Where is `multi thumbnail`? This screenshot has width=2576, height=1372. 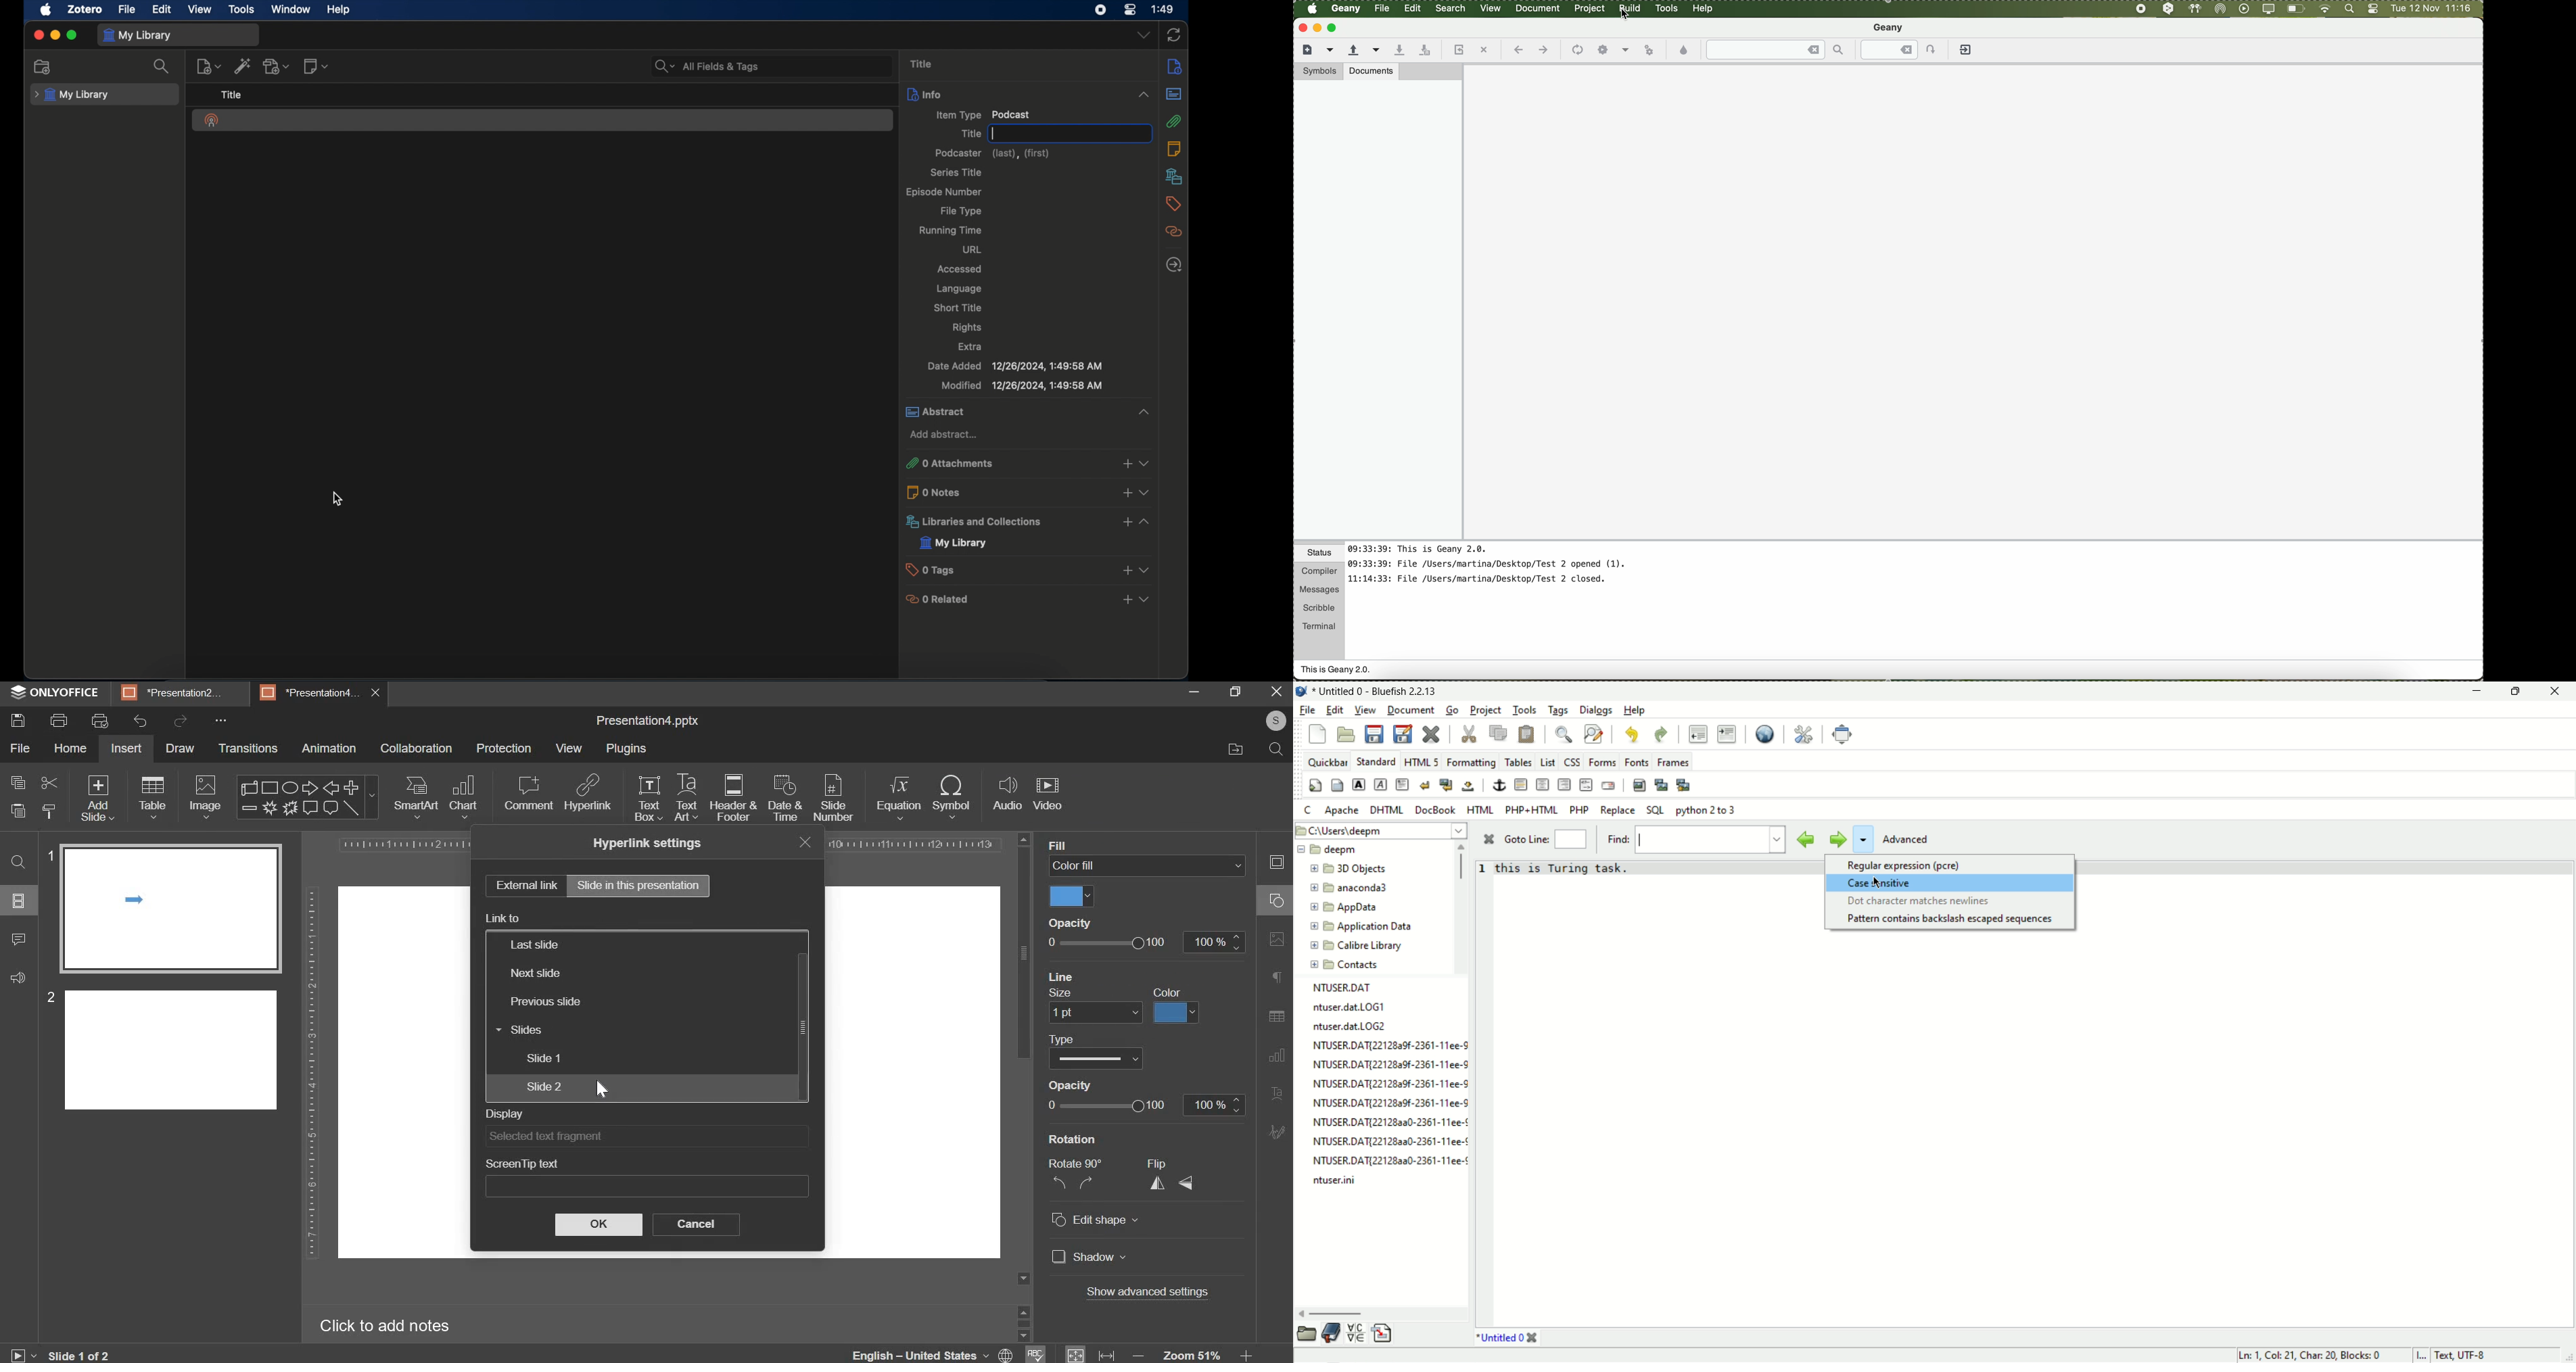
multi thumbnail is located at coordinates (1684, 786).